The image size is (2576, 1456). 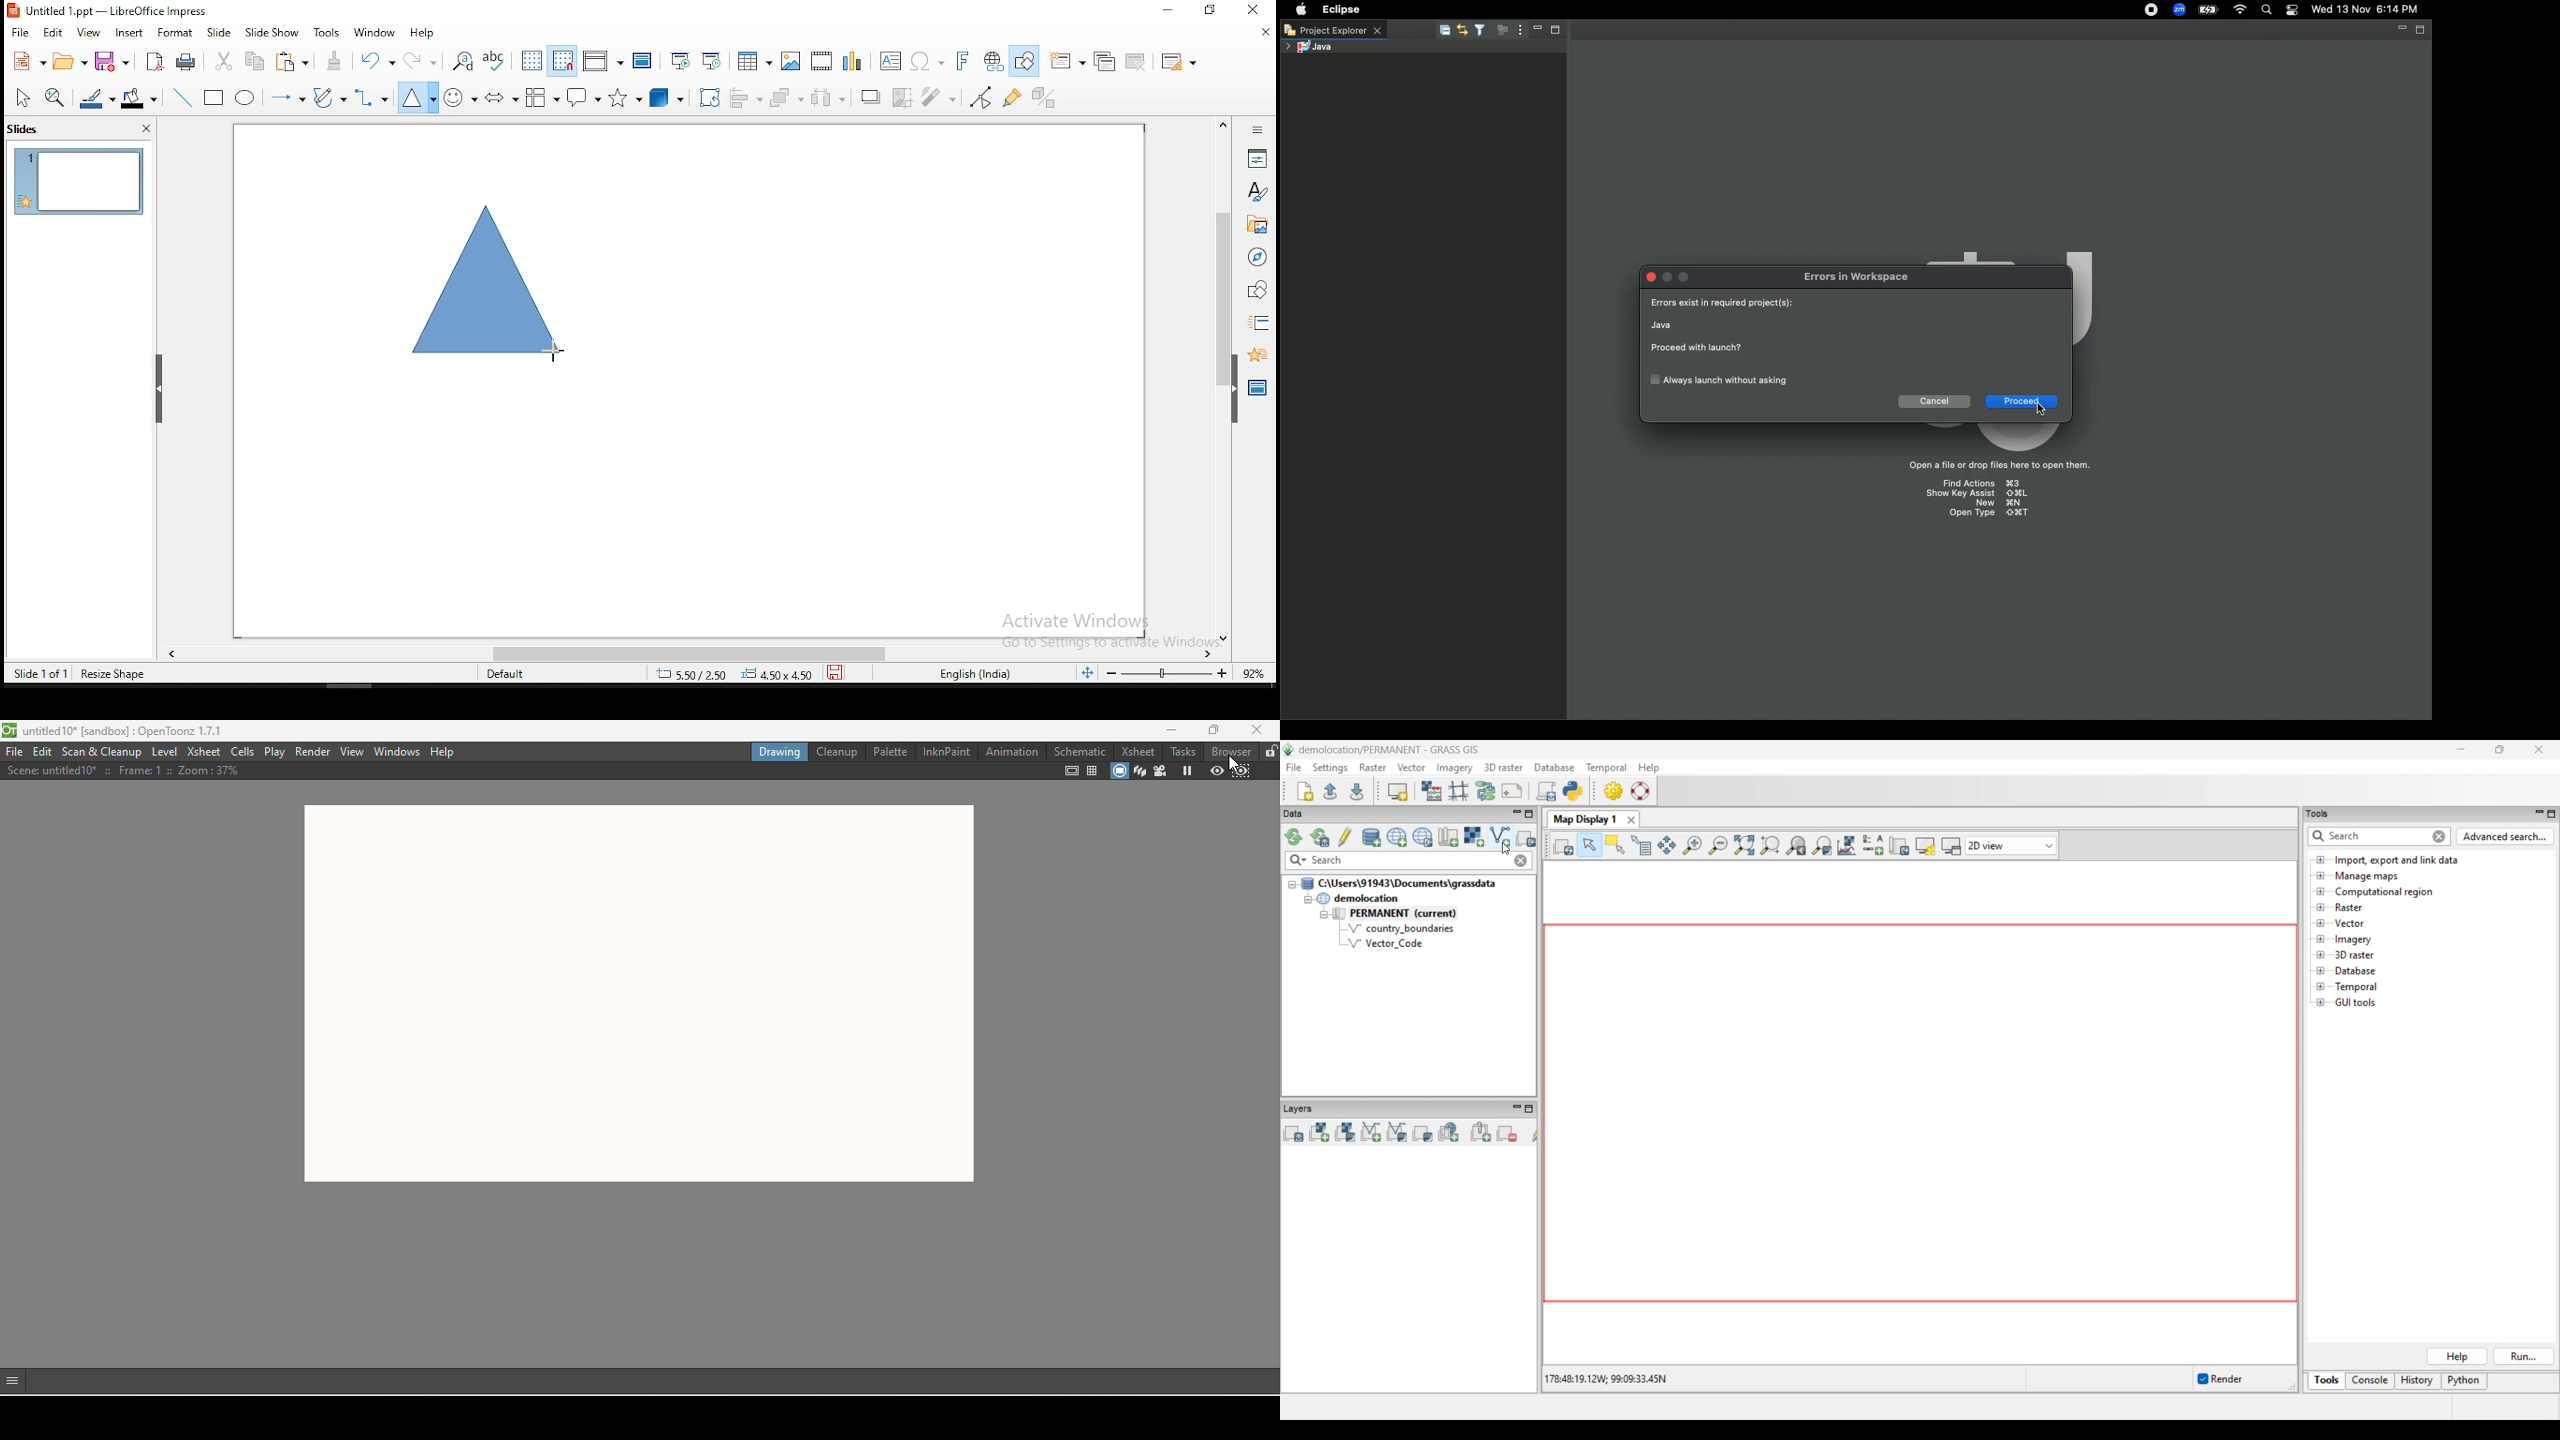 What do you see at coordinates (1258, 194) in the screenshot?
I see `styles` at bounding box center [1258, 194].